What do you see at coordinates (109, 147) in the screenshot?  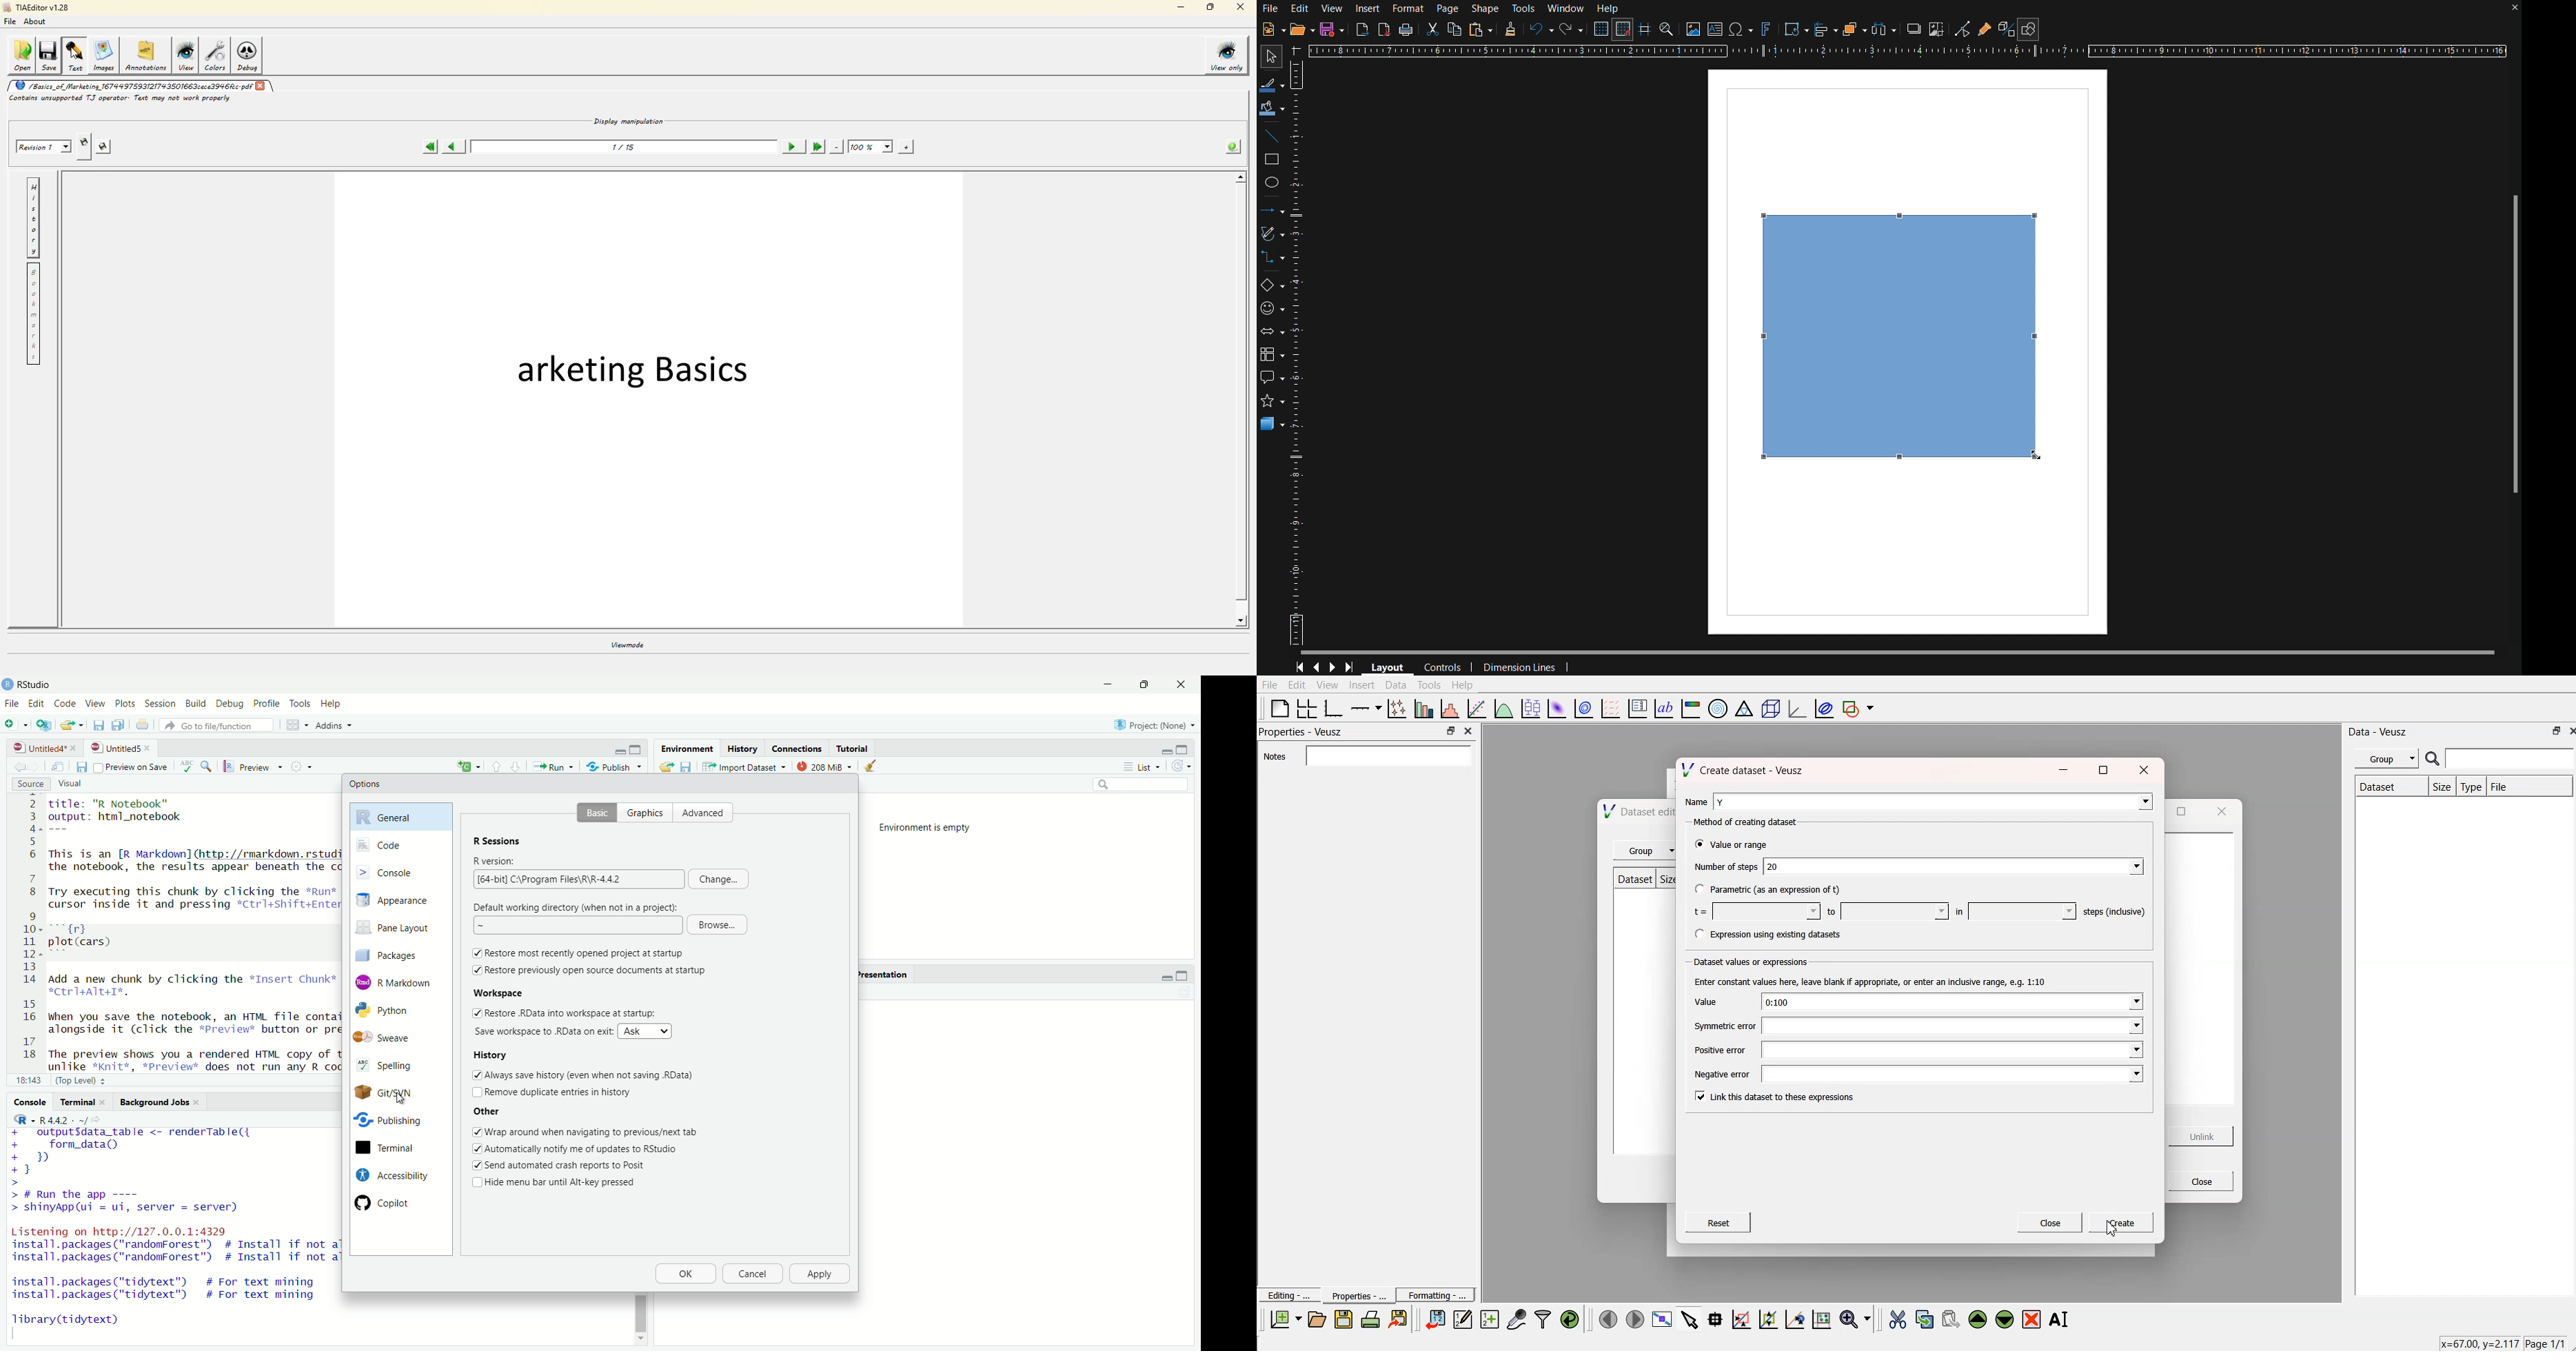 I see `save the revision` at bounding box center [109, 147].